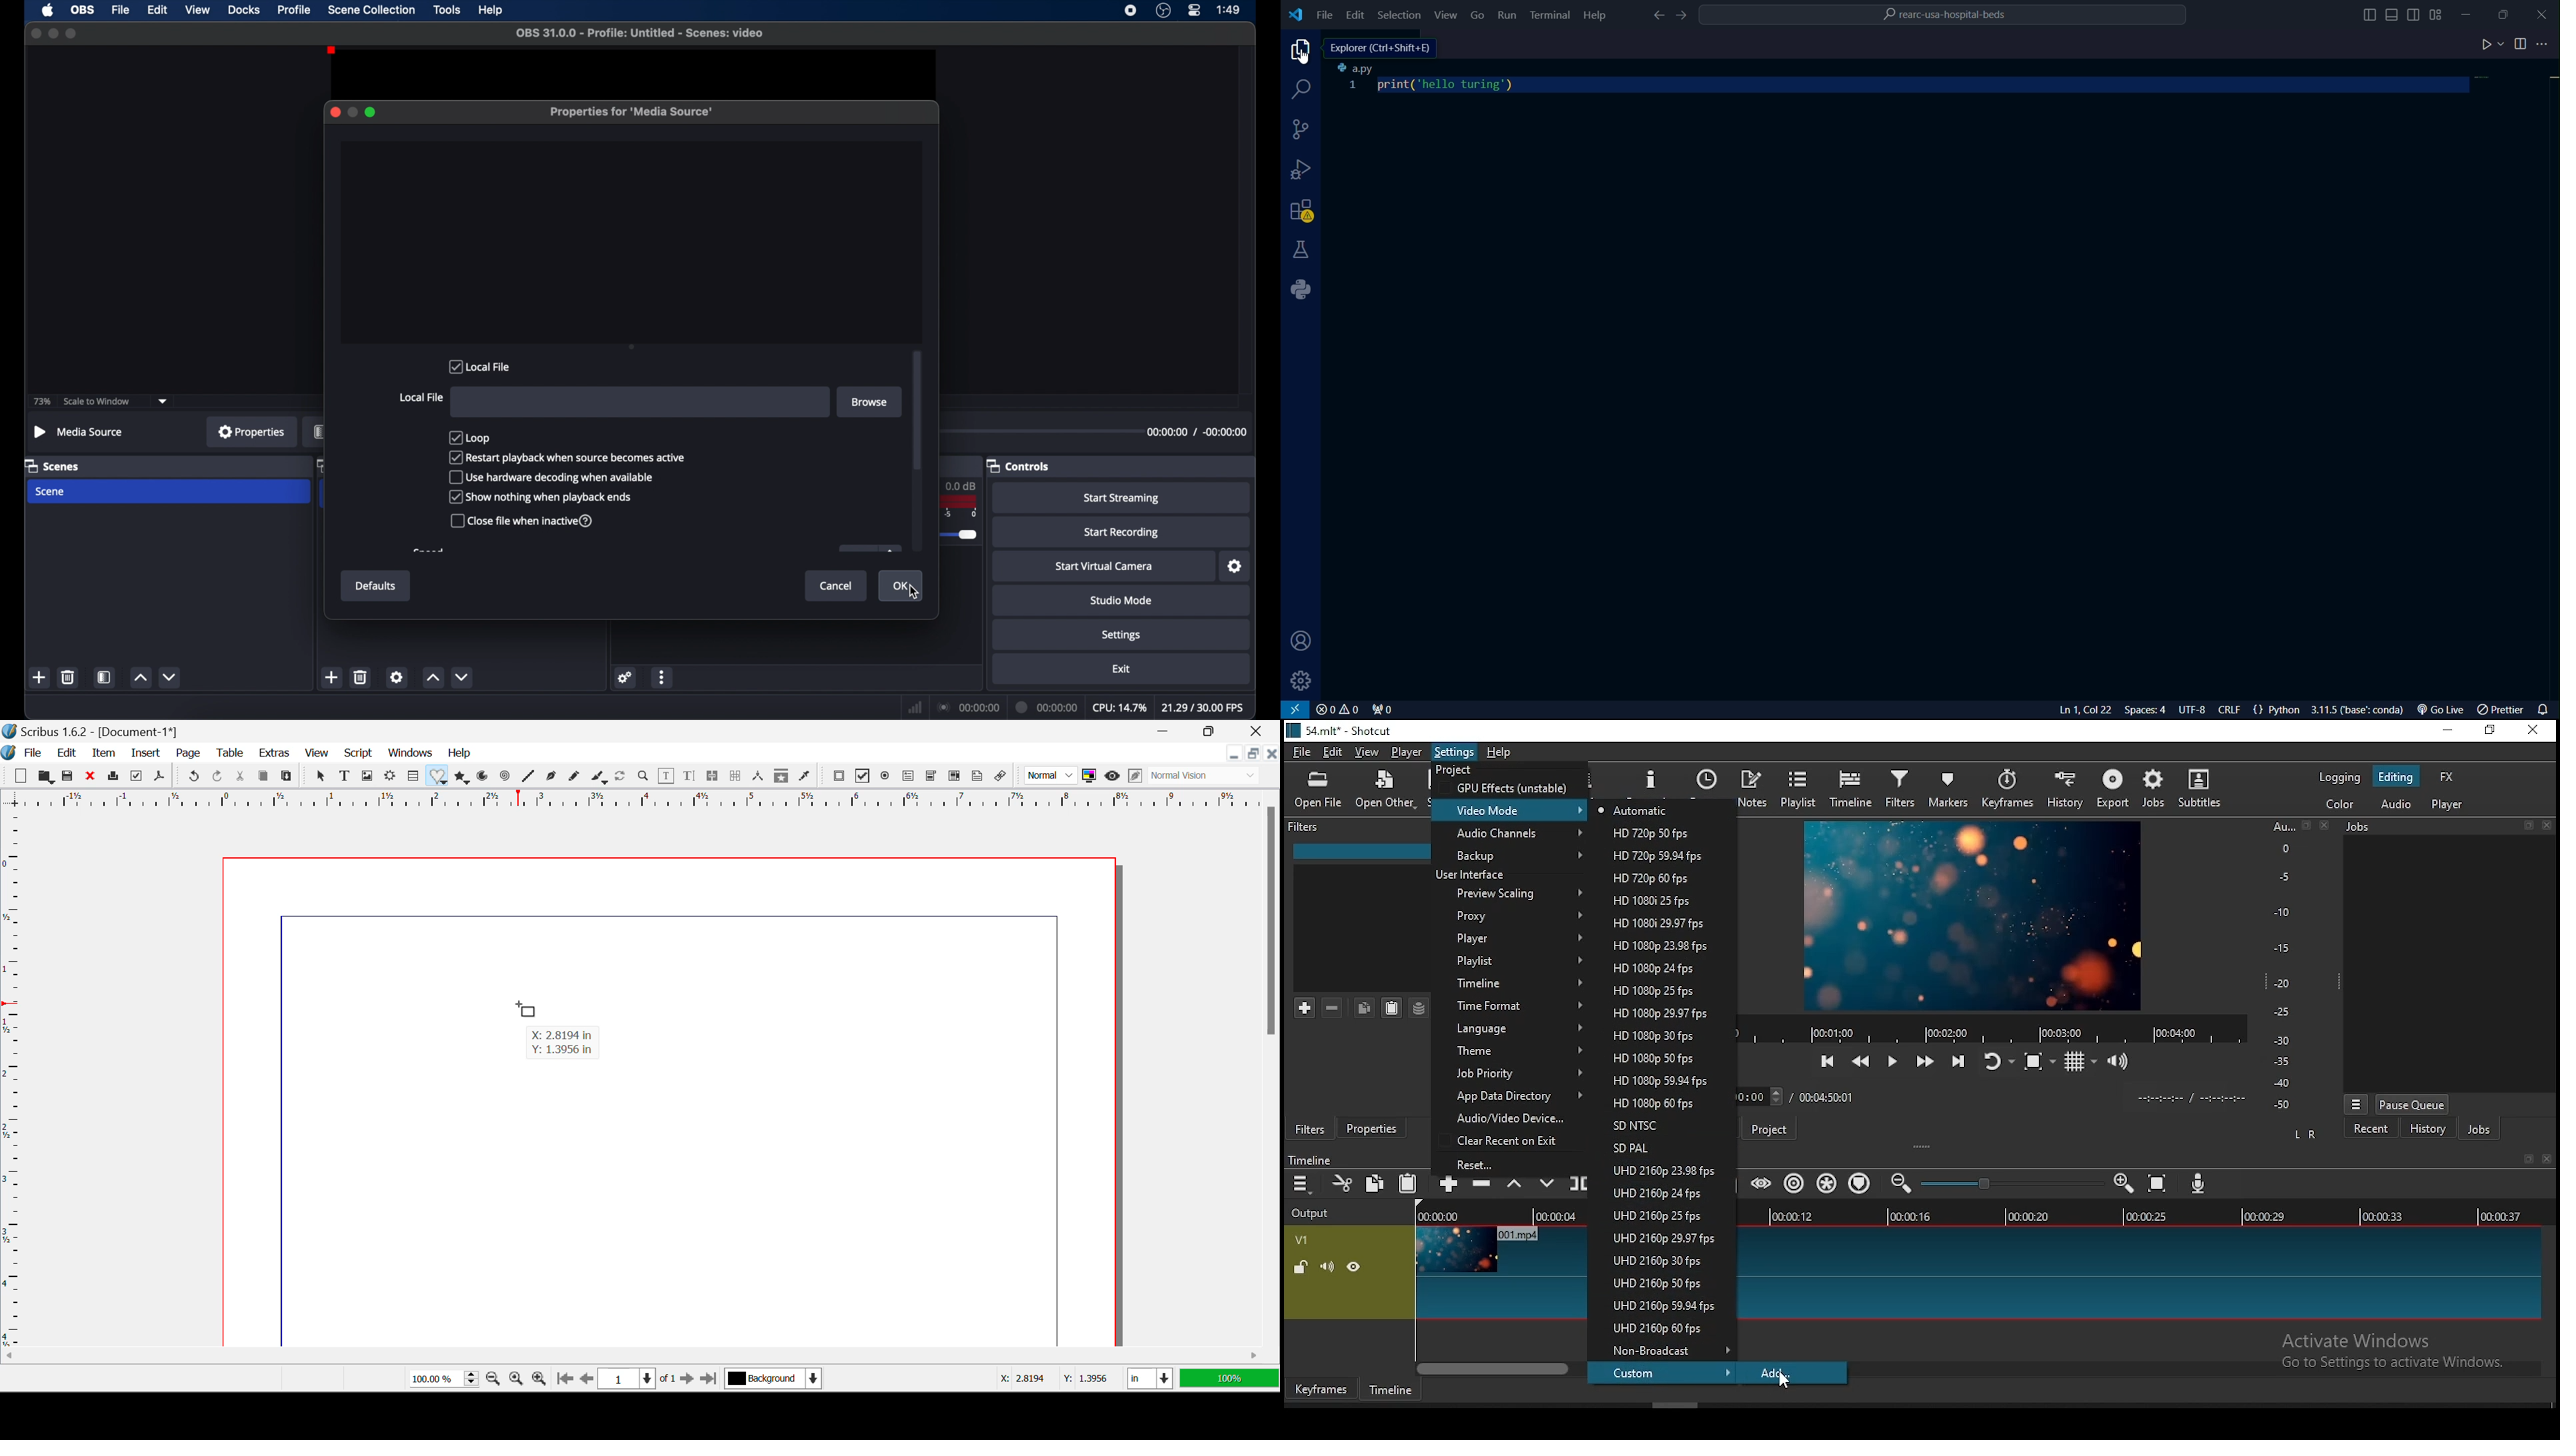 Image resolution: width=2576 pixels, height=1456 pixels. I want to click on timeline, so click(1505, 984).